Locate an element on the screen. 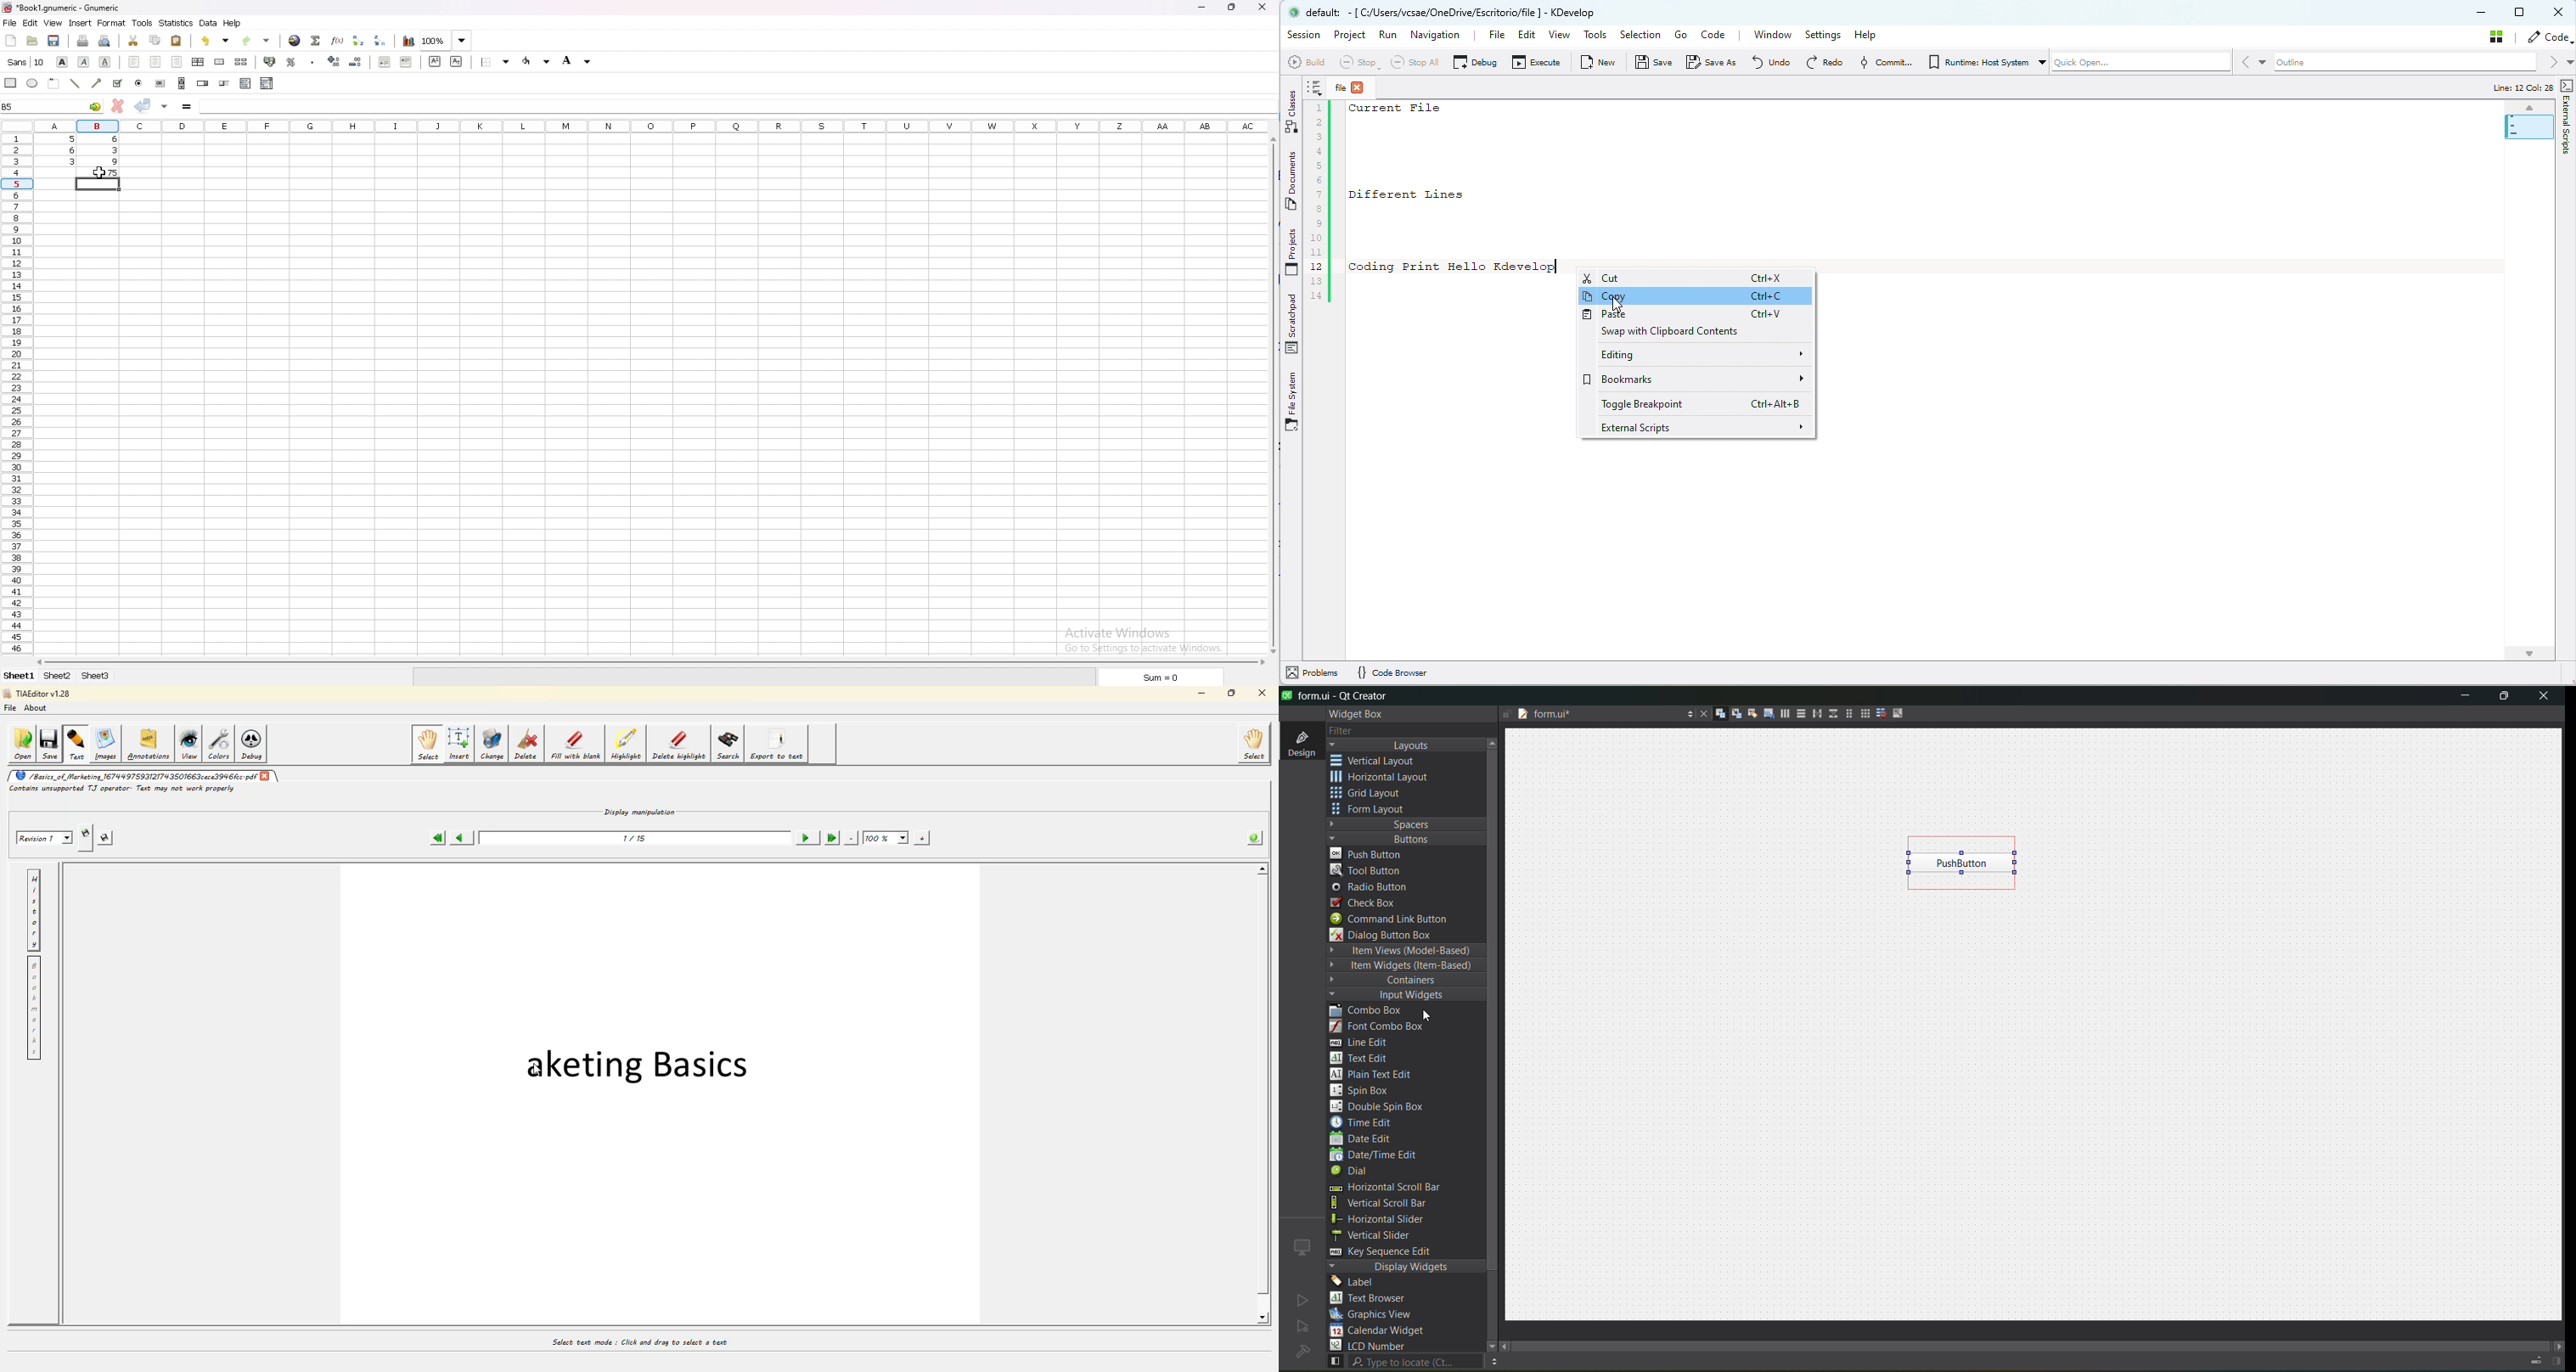 The image size is (2576, 1372). cut is located at coordinates (134, 41).